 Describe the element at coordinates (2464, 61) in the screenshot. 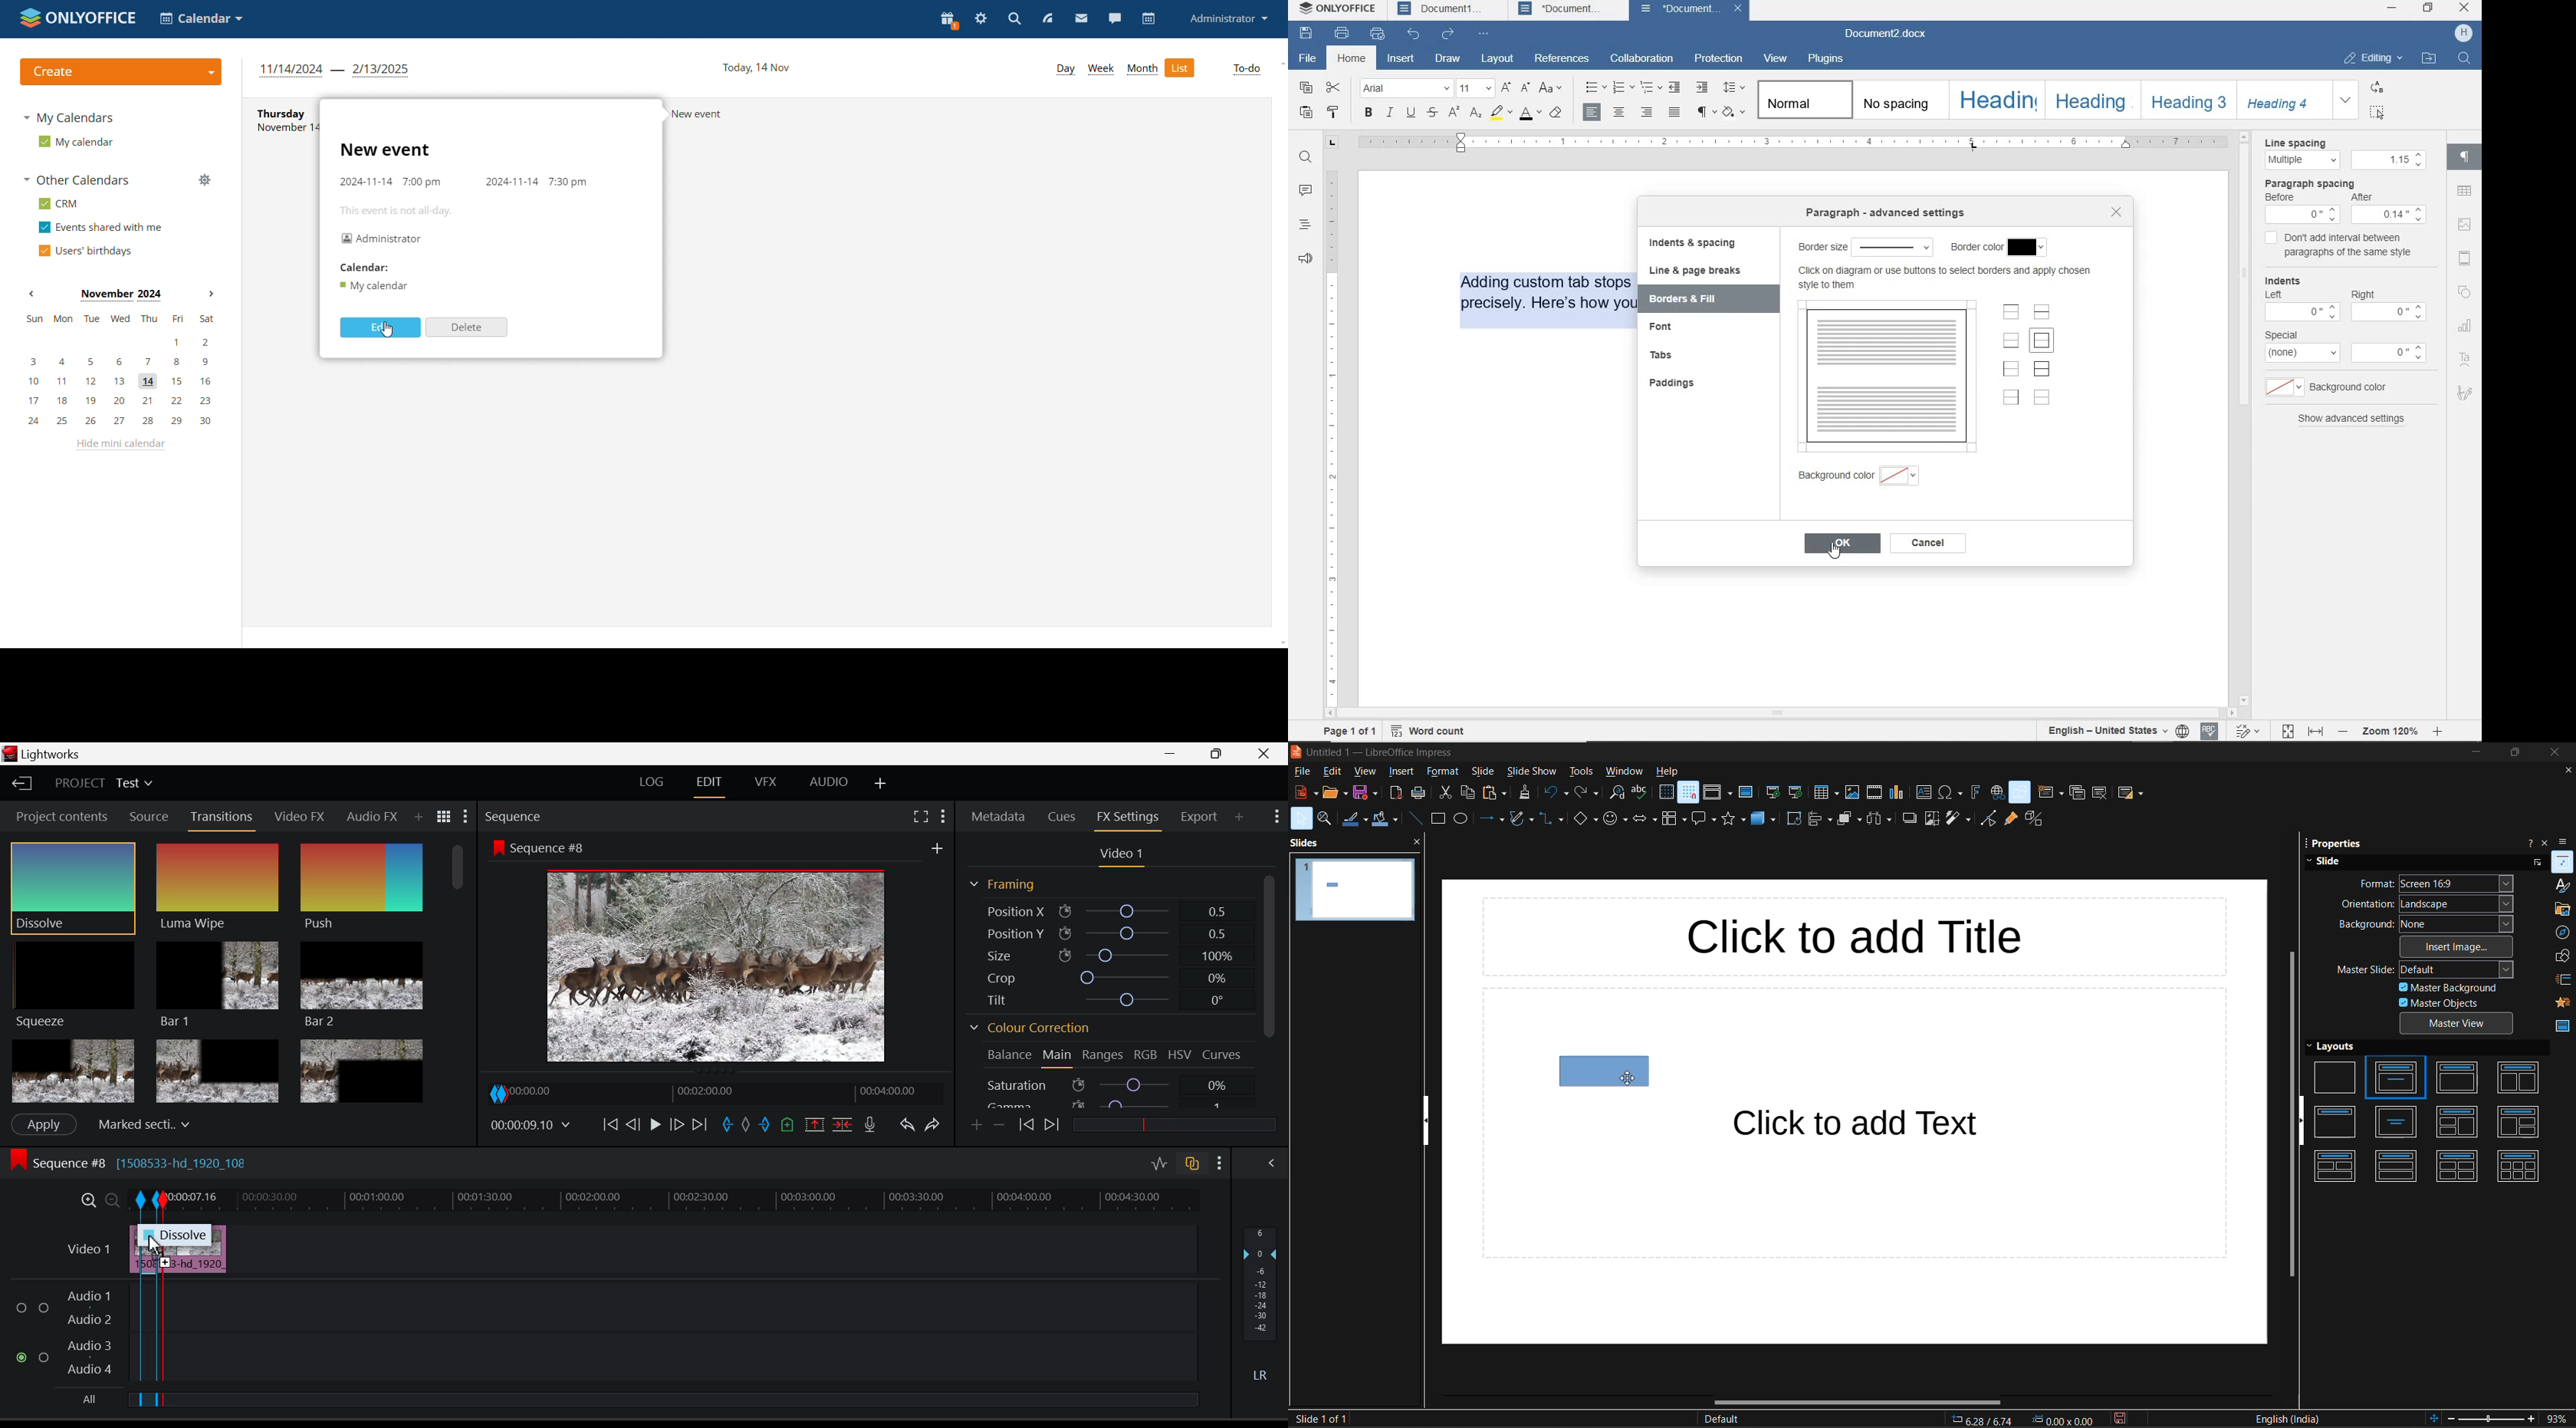

I see `search` at that location.